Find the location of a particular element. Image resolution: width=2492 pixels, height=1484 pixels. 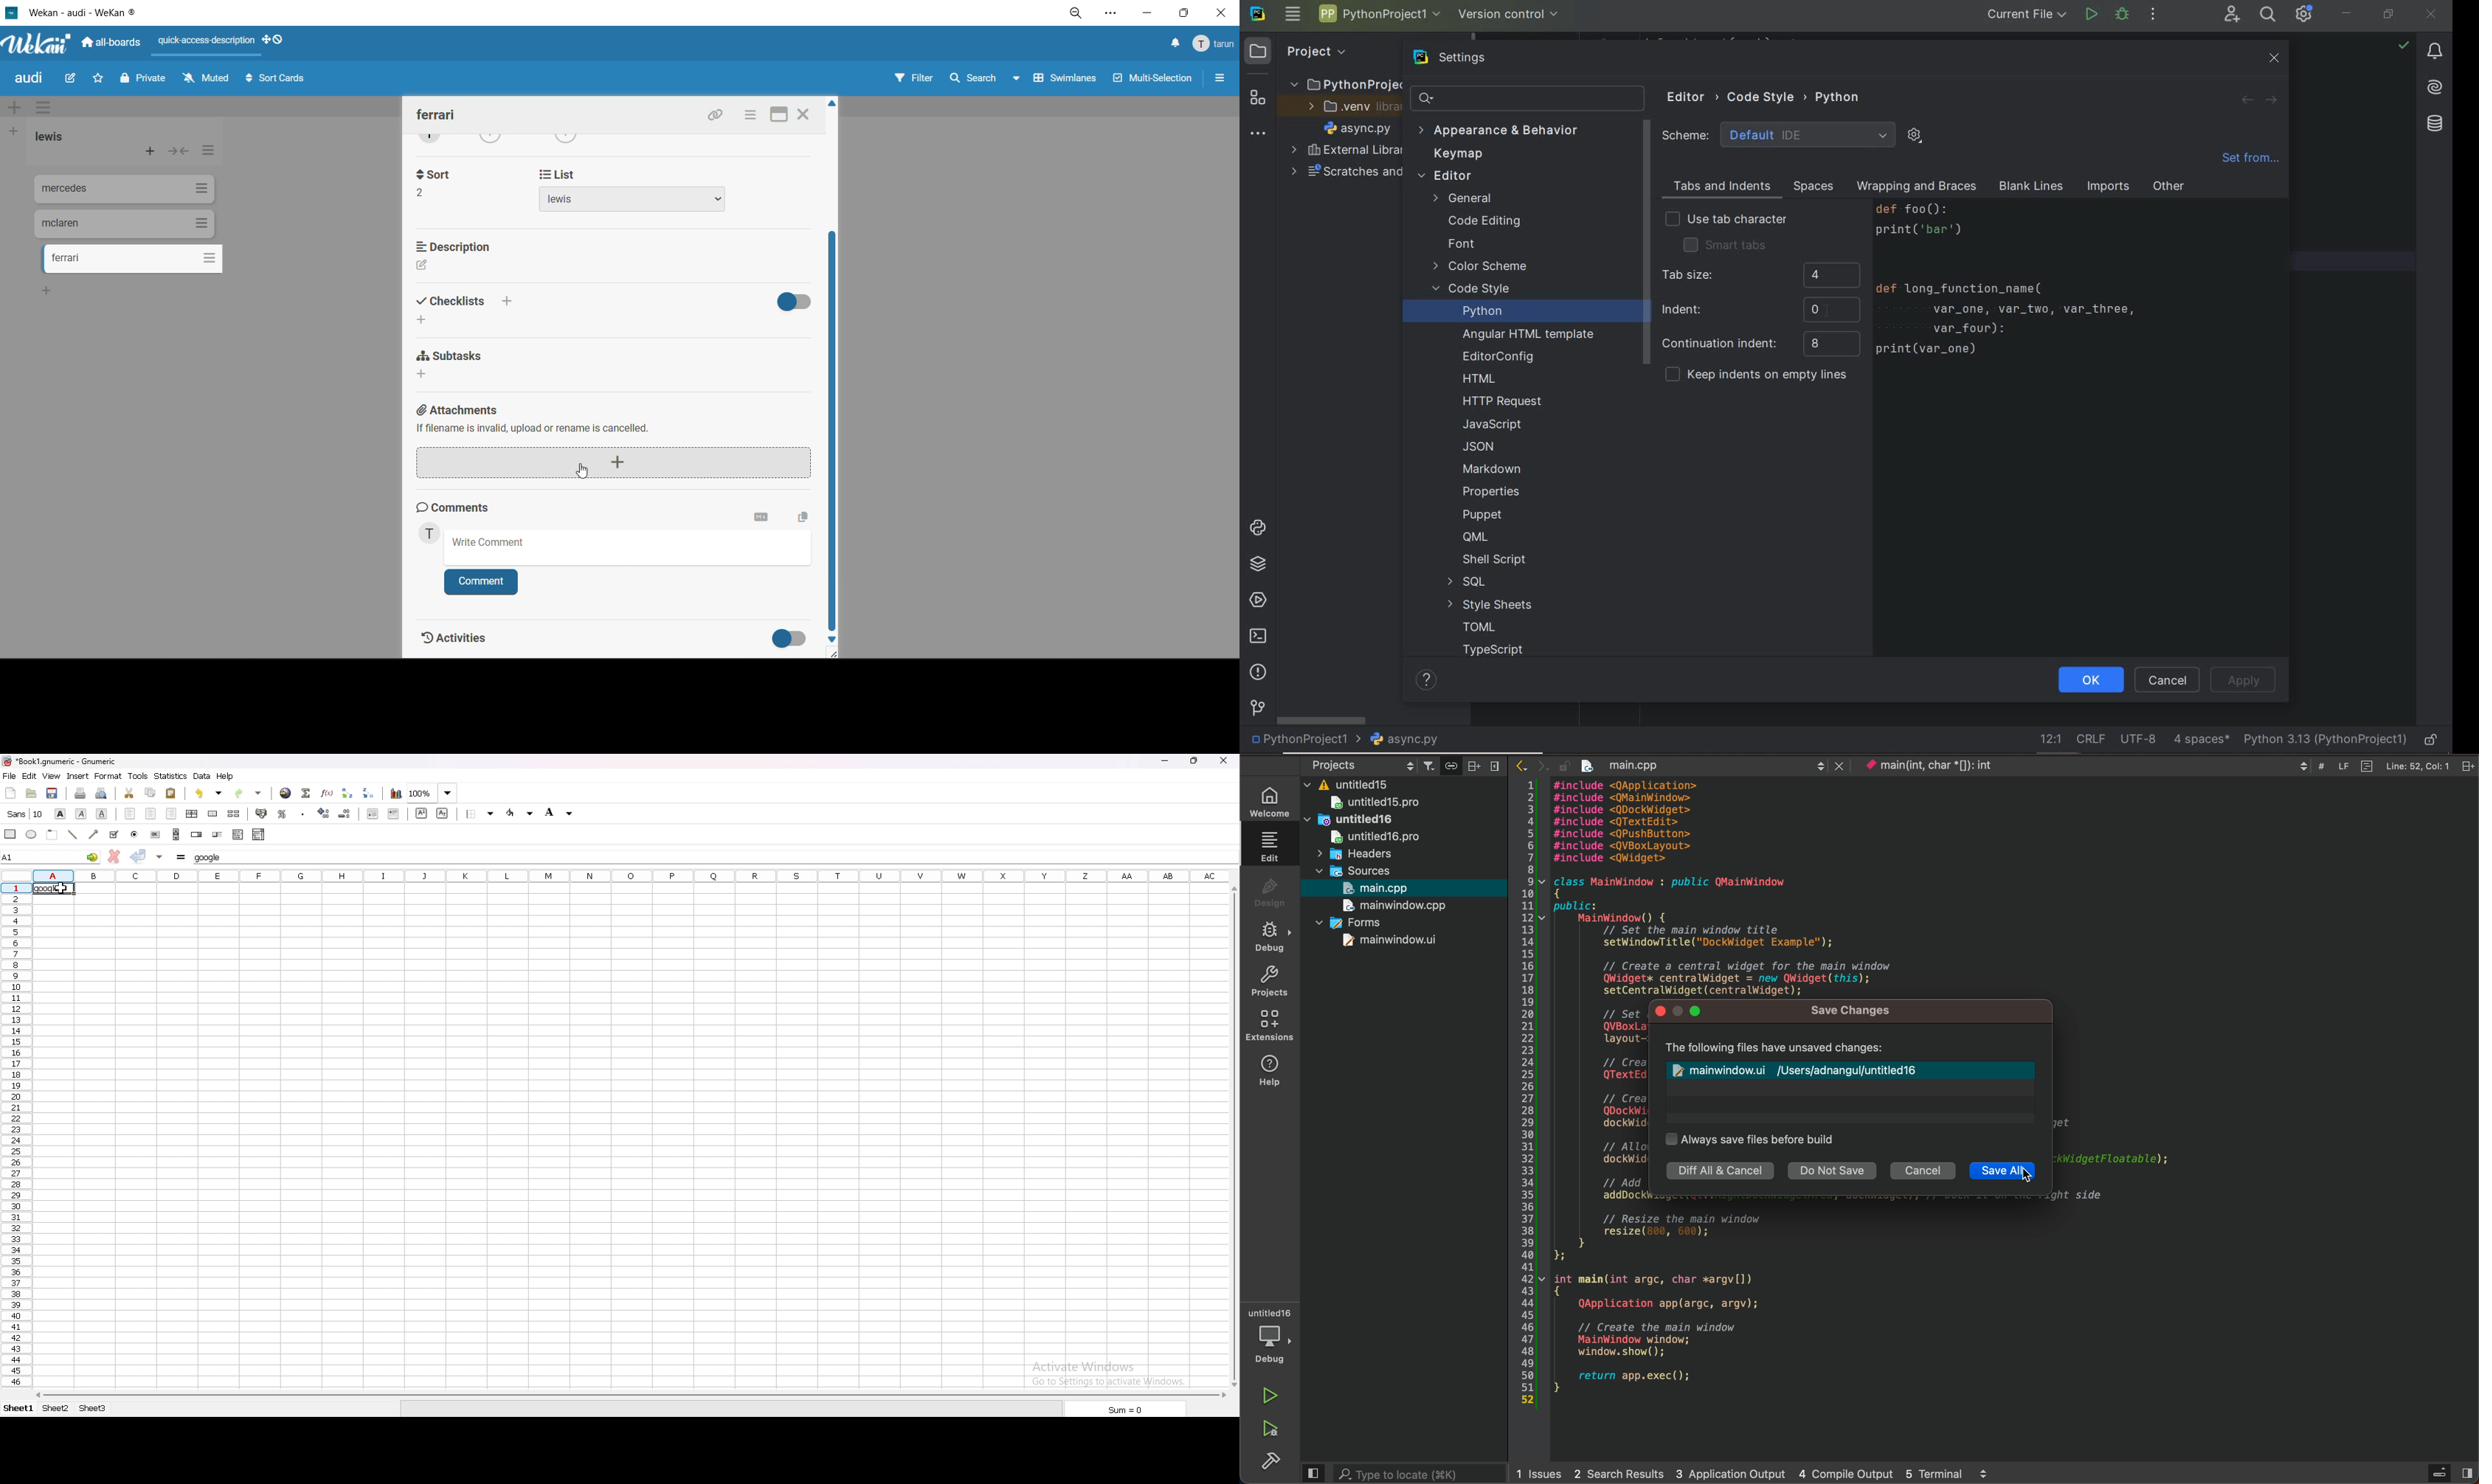

object settings is located at coordinates (1365, 763).